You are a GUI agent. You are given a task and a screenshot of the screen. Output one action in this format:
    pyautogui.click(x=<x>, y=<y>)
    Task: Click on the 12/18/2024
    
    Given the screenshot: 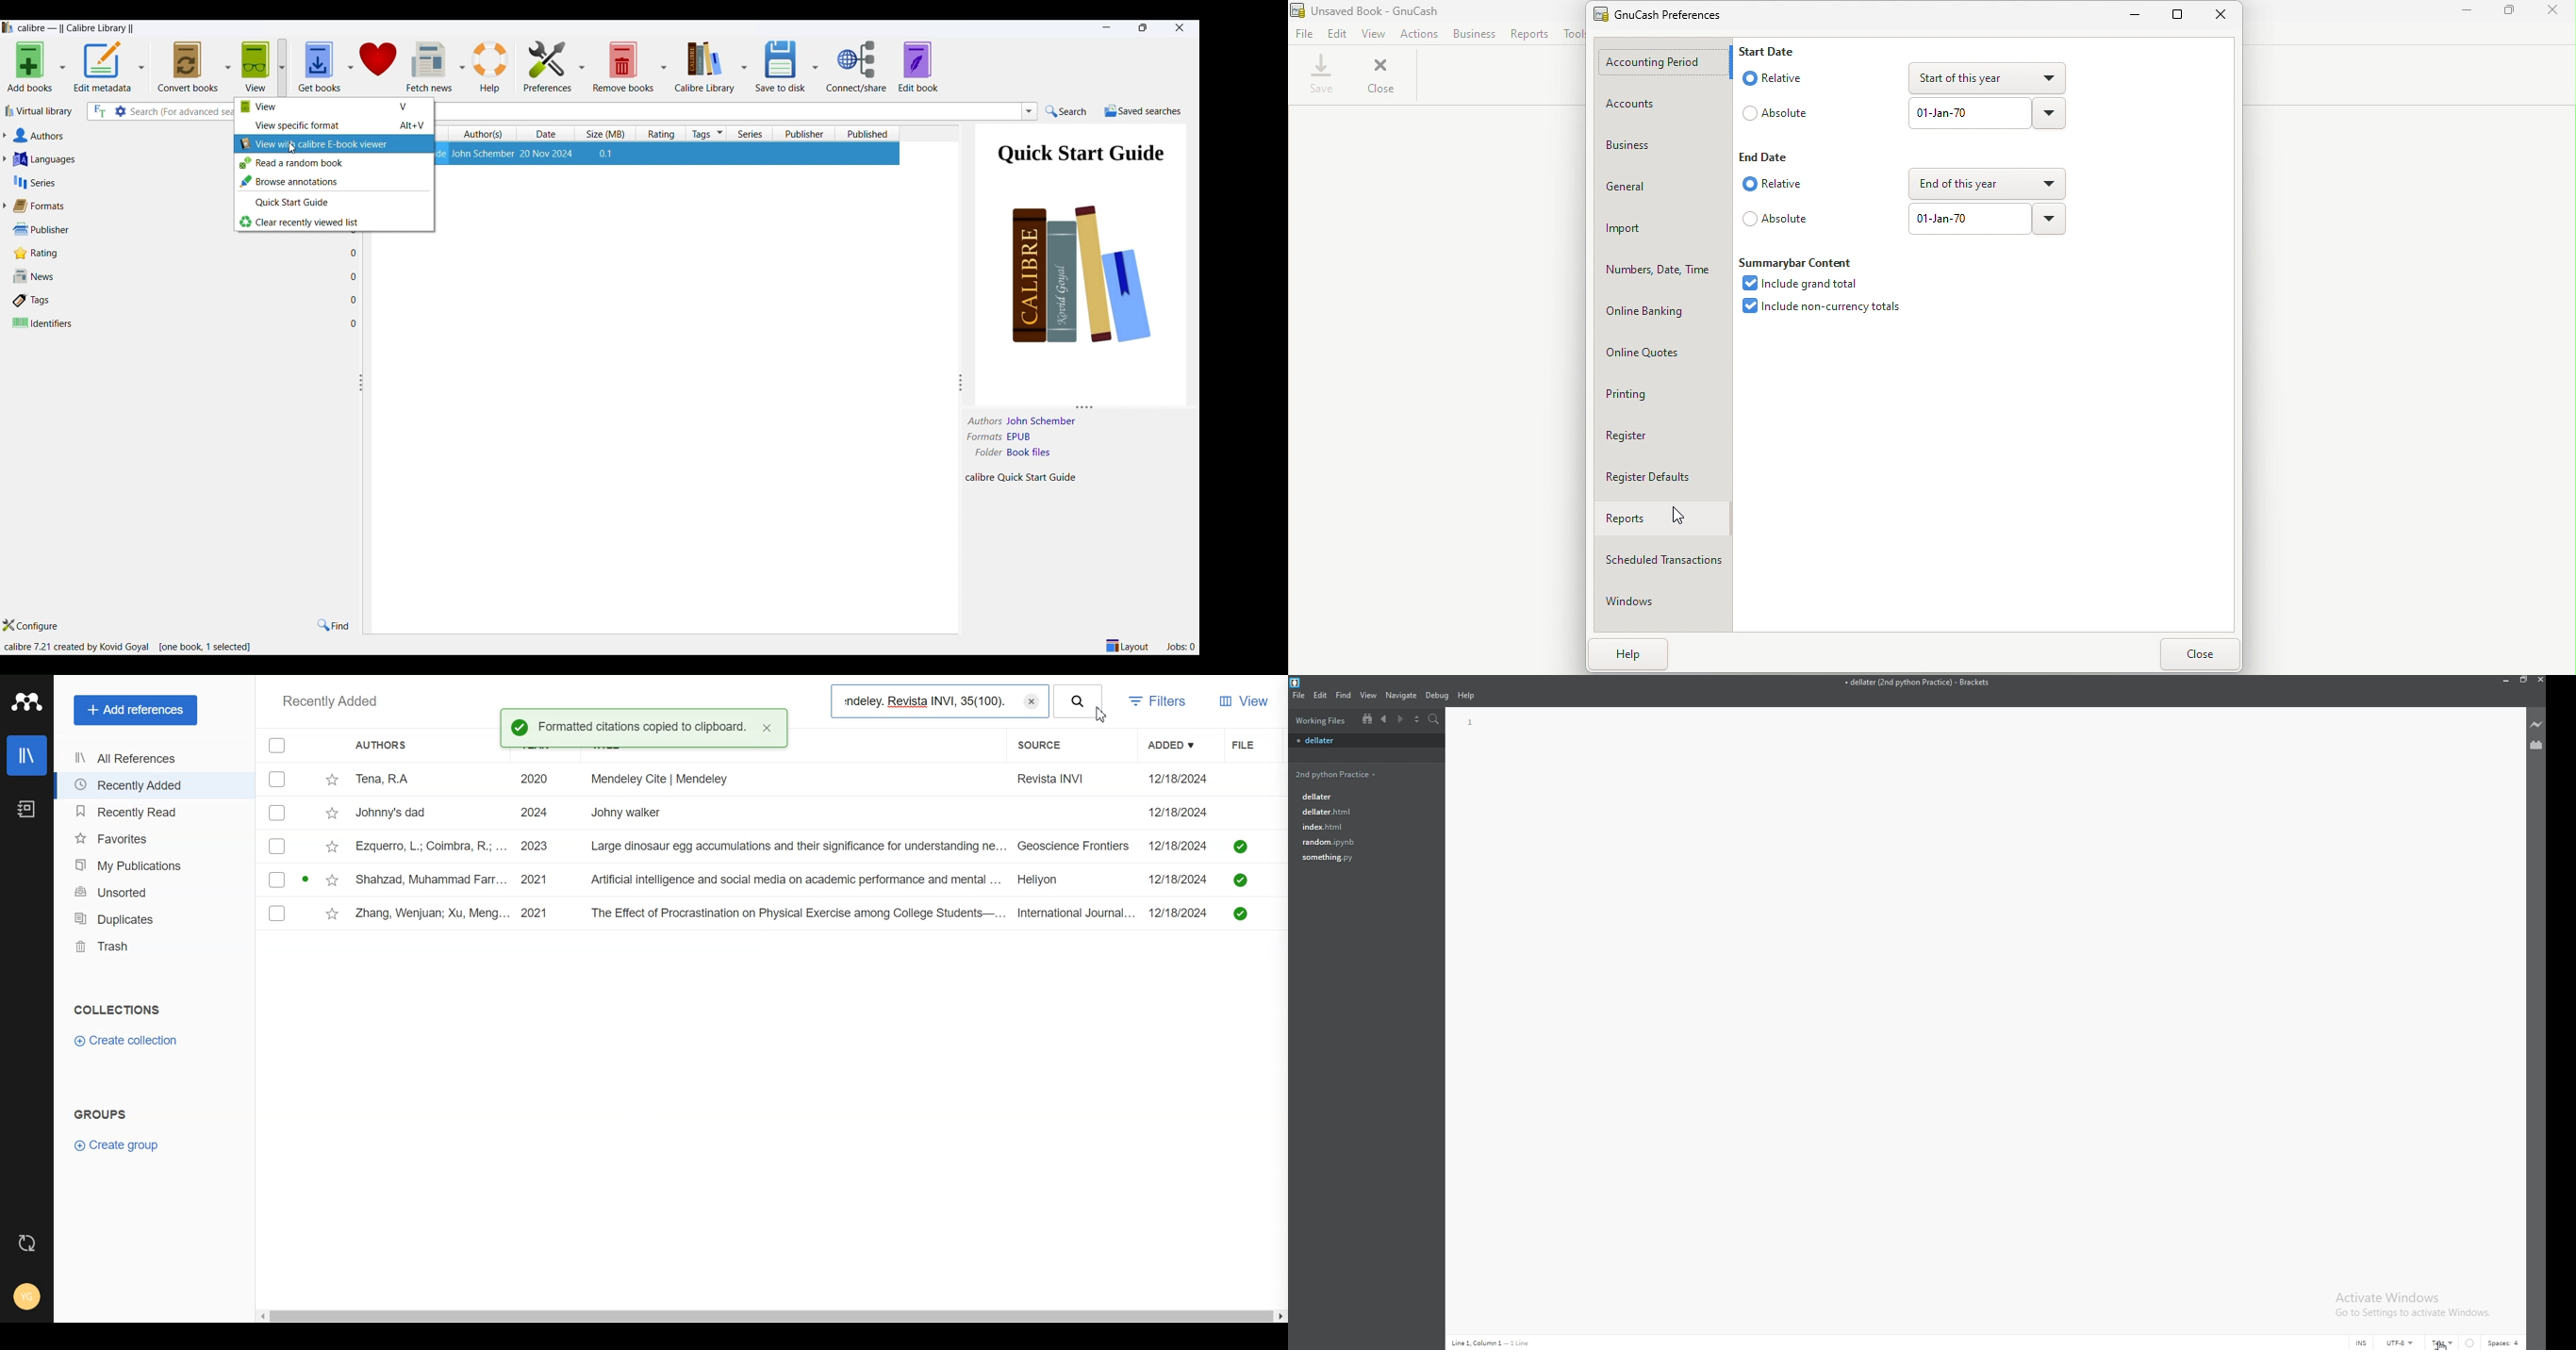 What is the action you would take?
    pyautogui.click(x=1179, y=812)
    